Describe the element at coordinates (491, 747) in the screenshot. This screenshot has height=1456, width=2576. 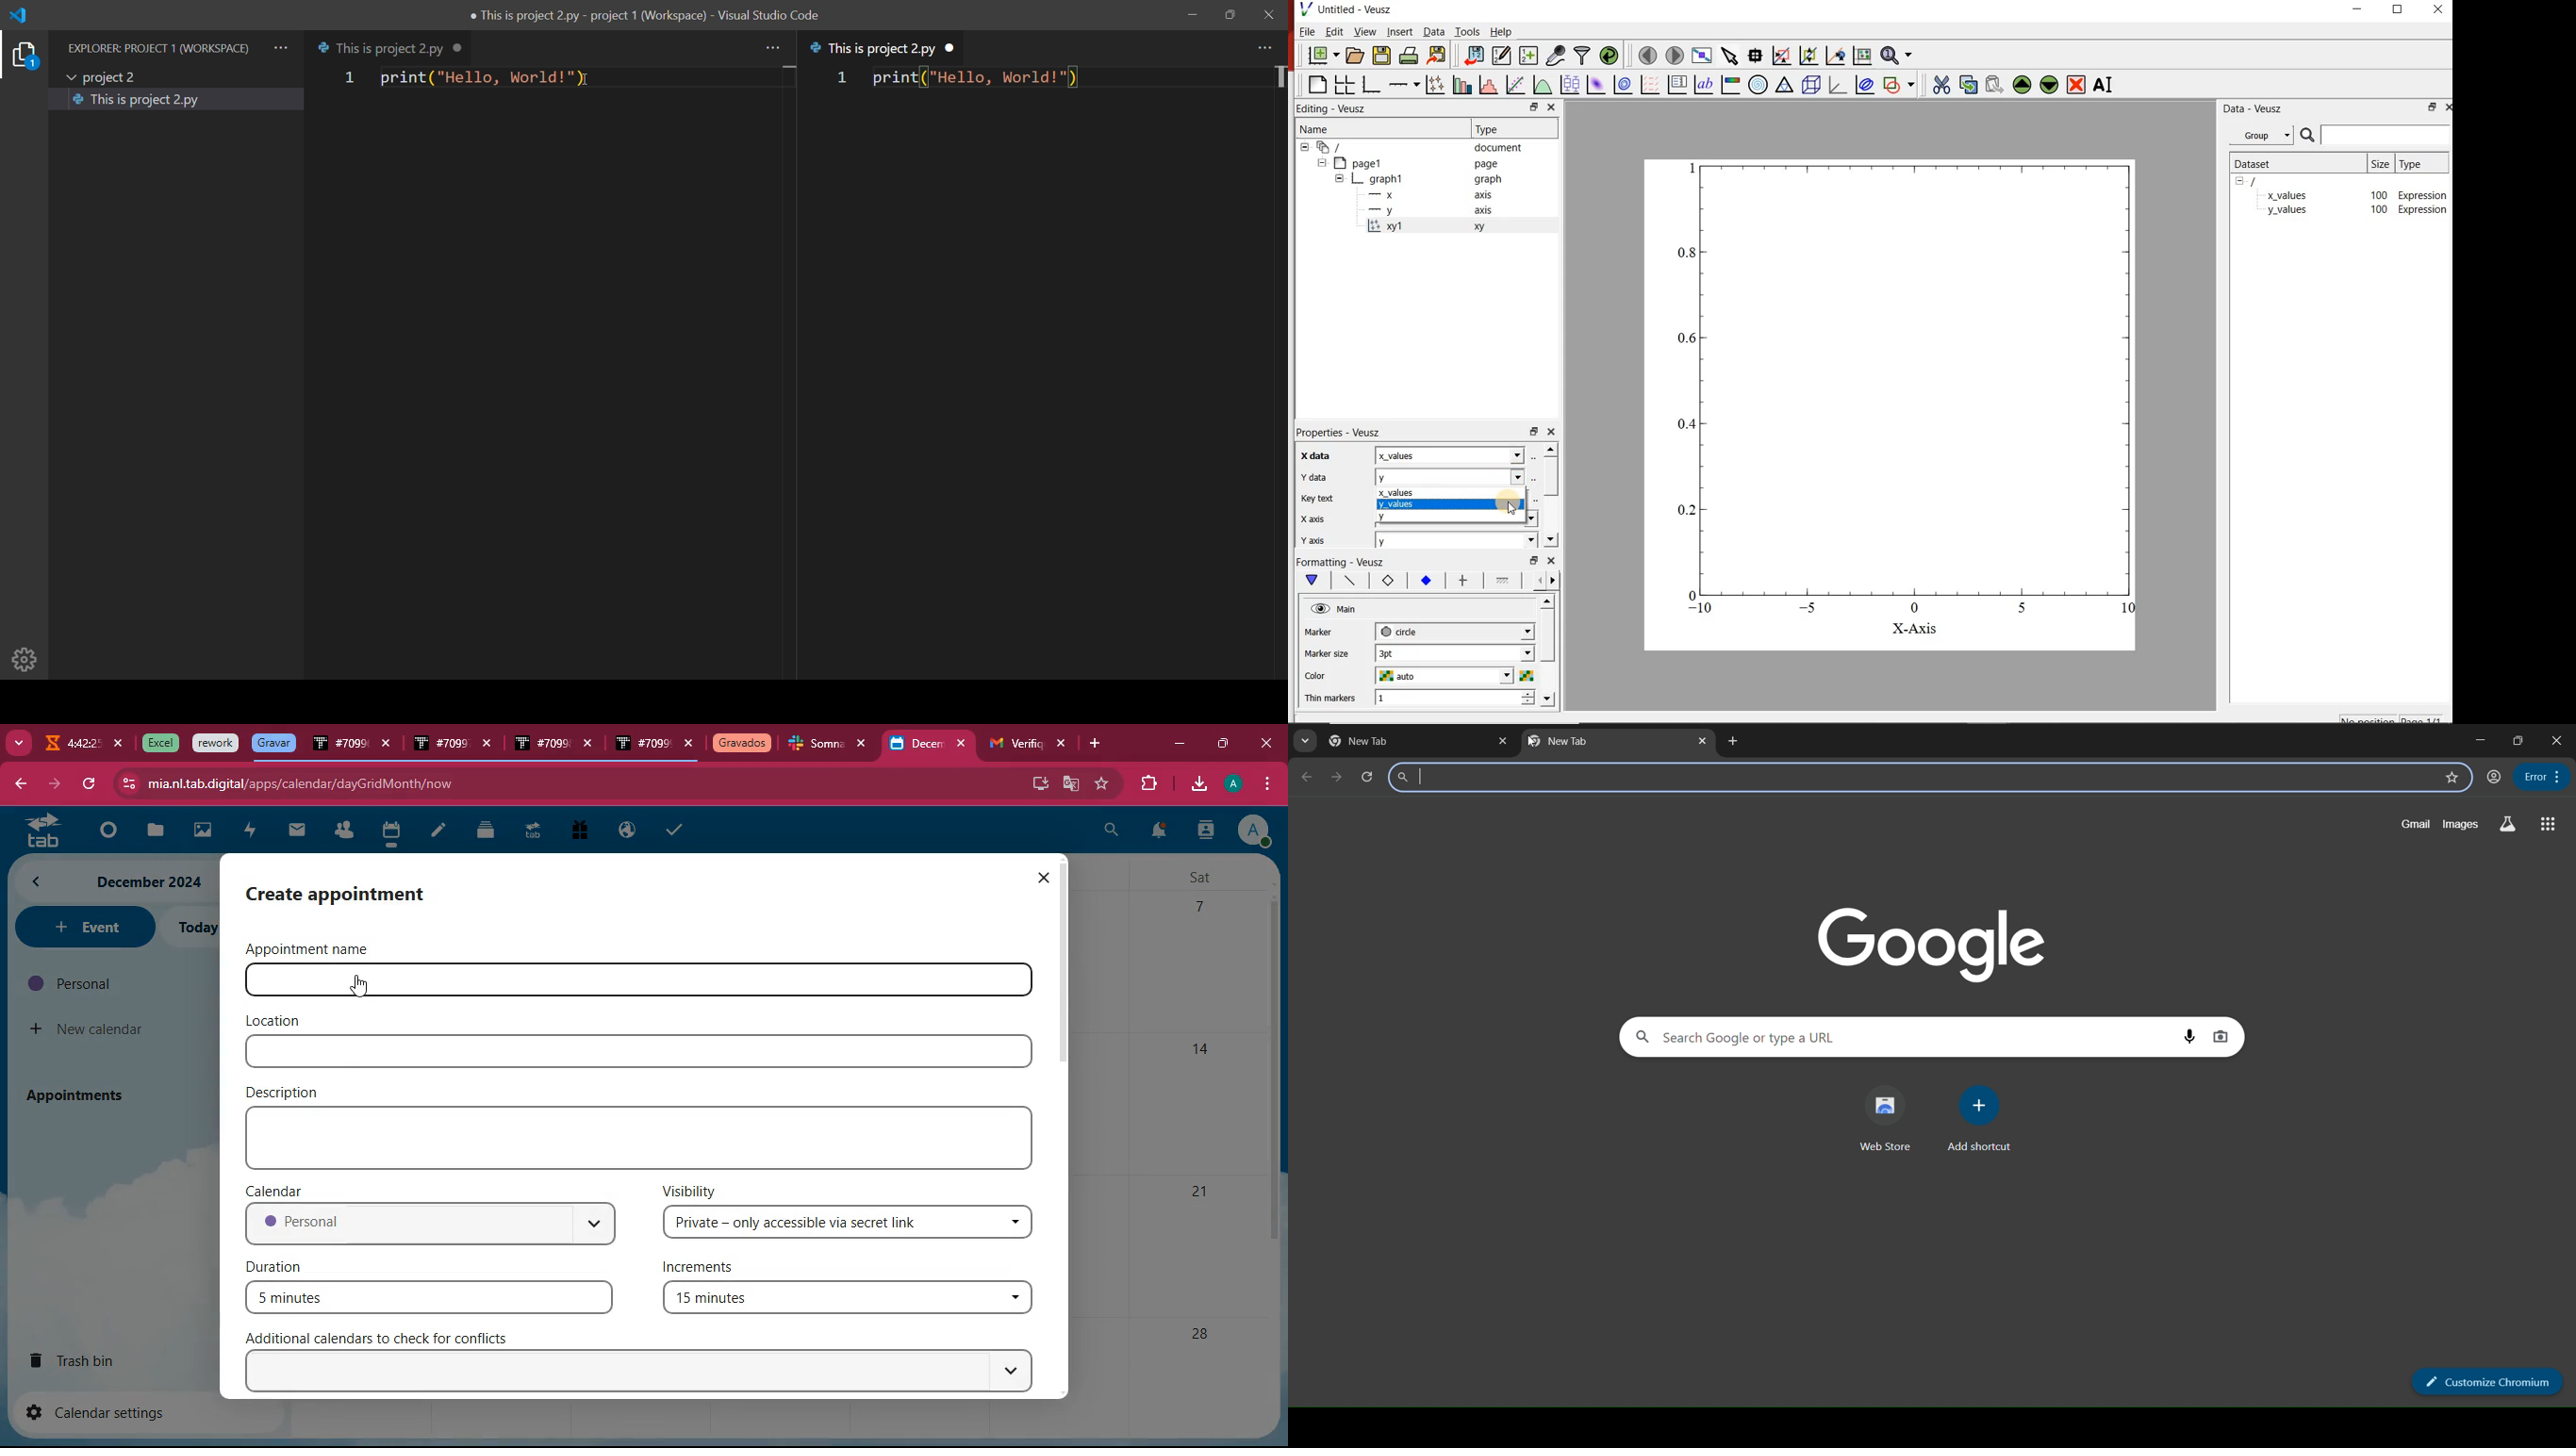
I see `close` at that location.